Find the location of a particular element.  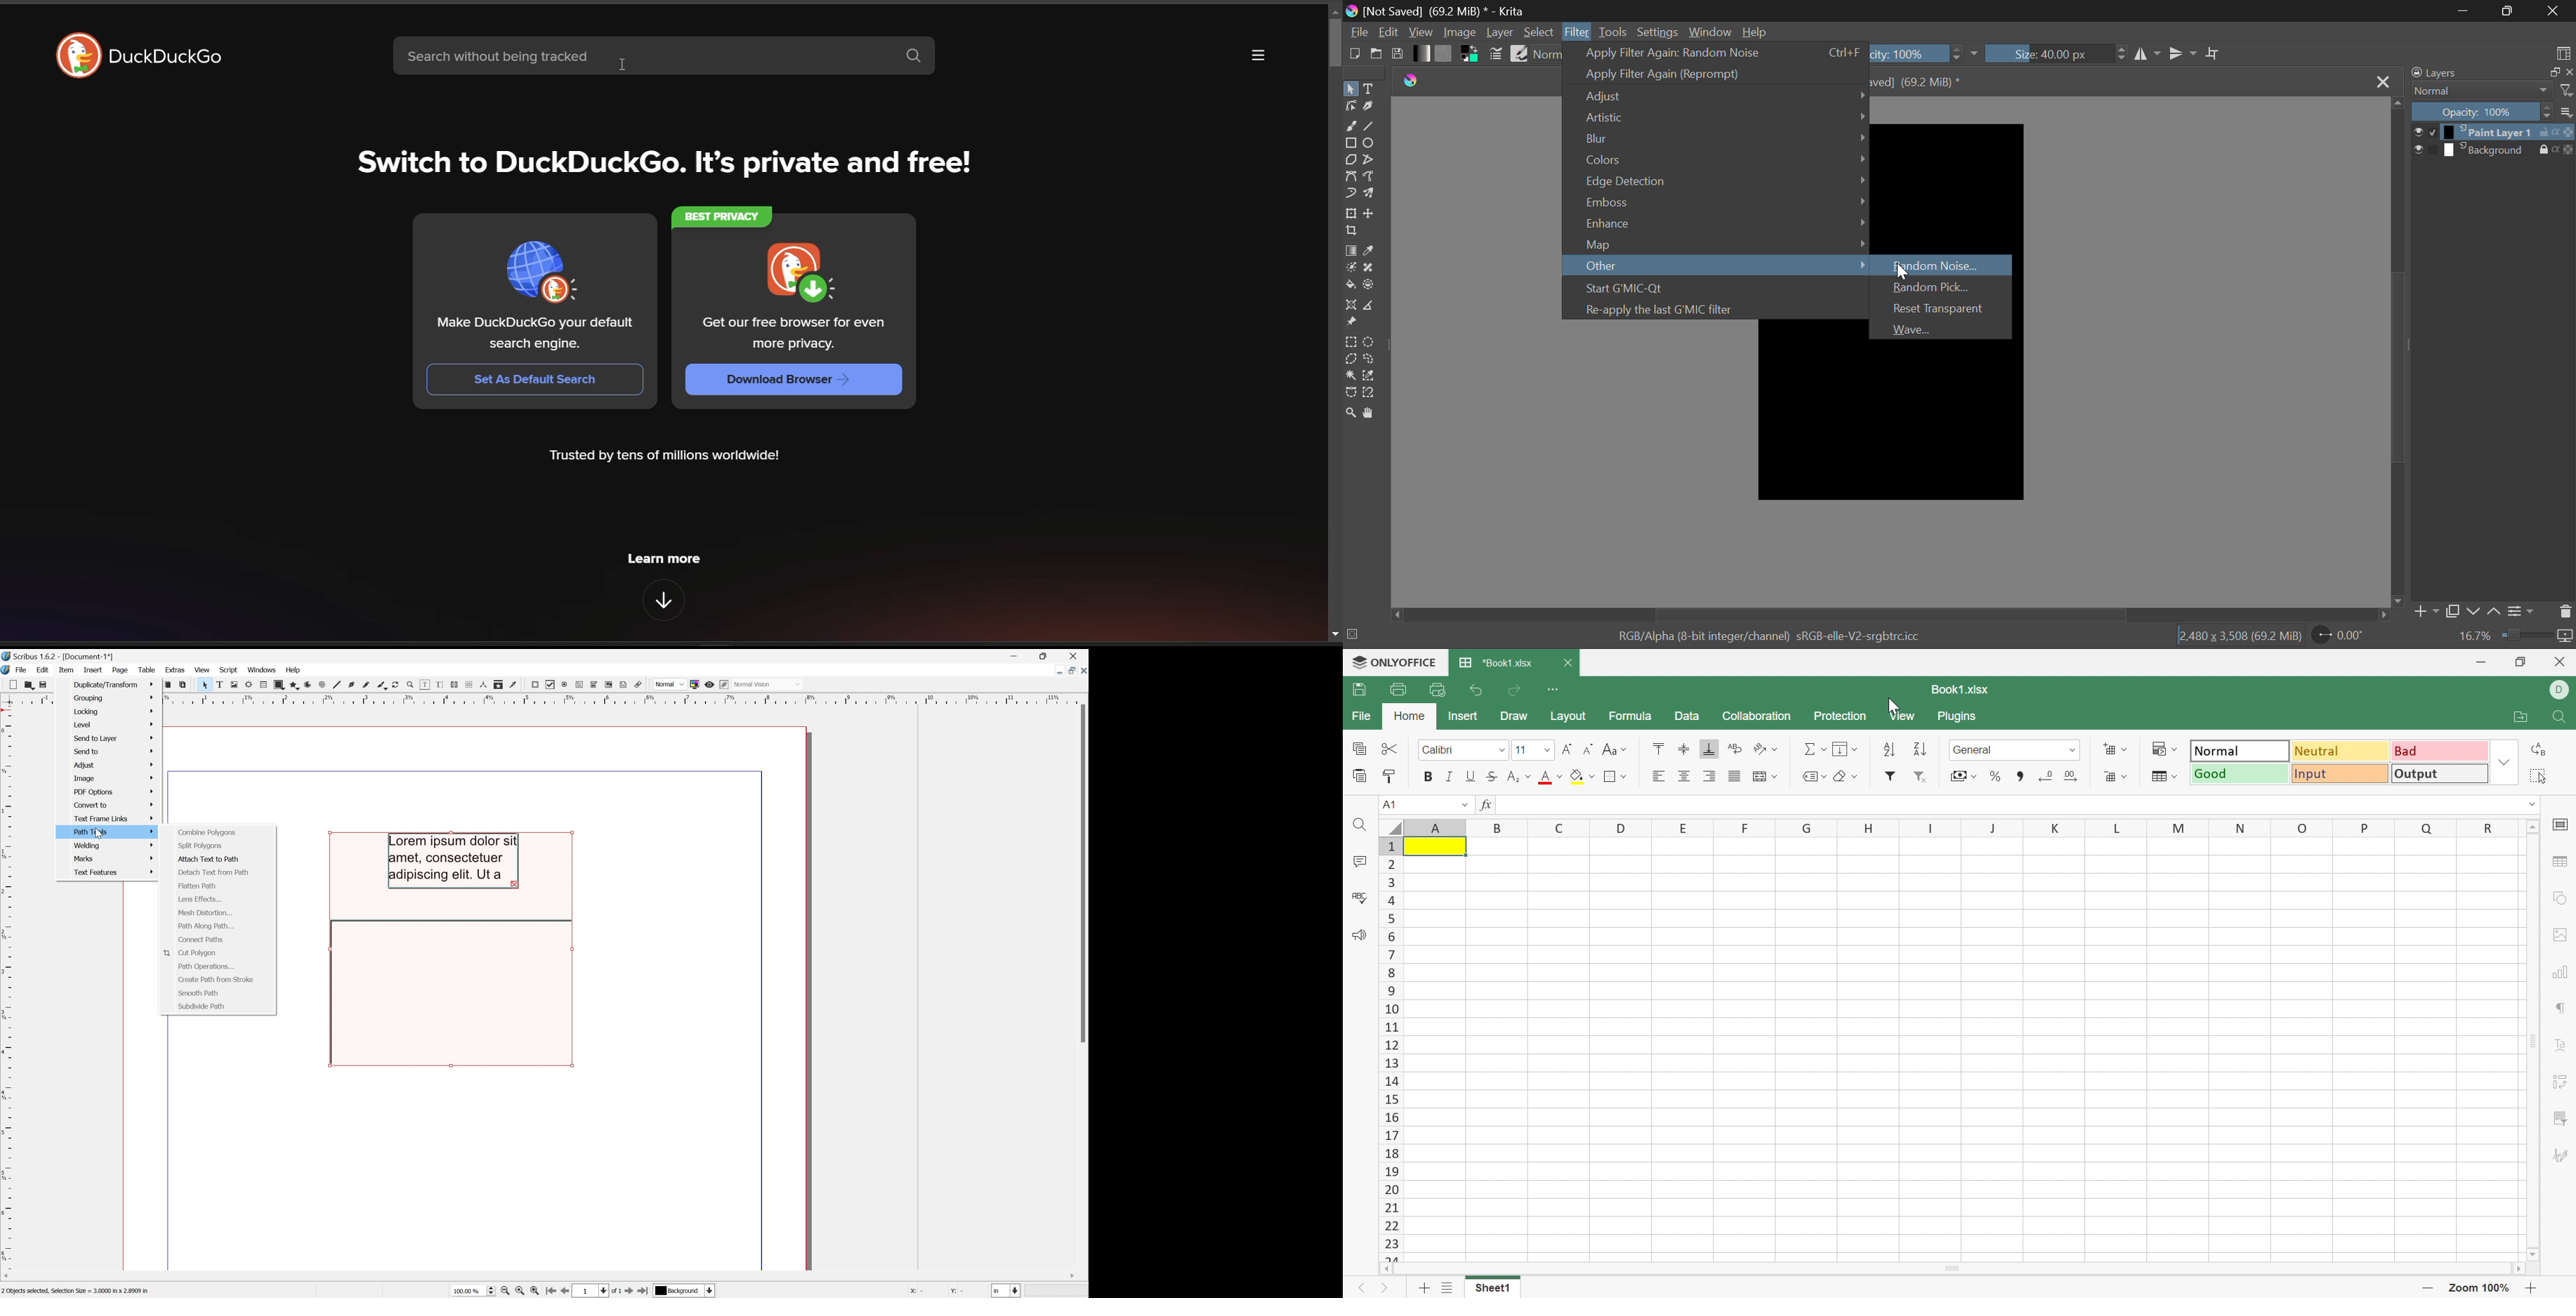

Decrease decimal is located at coordinates (2045, 773).